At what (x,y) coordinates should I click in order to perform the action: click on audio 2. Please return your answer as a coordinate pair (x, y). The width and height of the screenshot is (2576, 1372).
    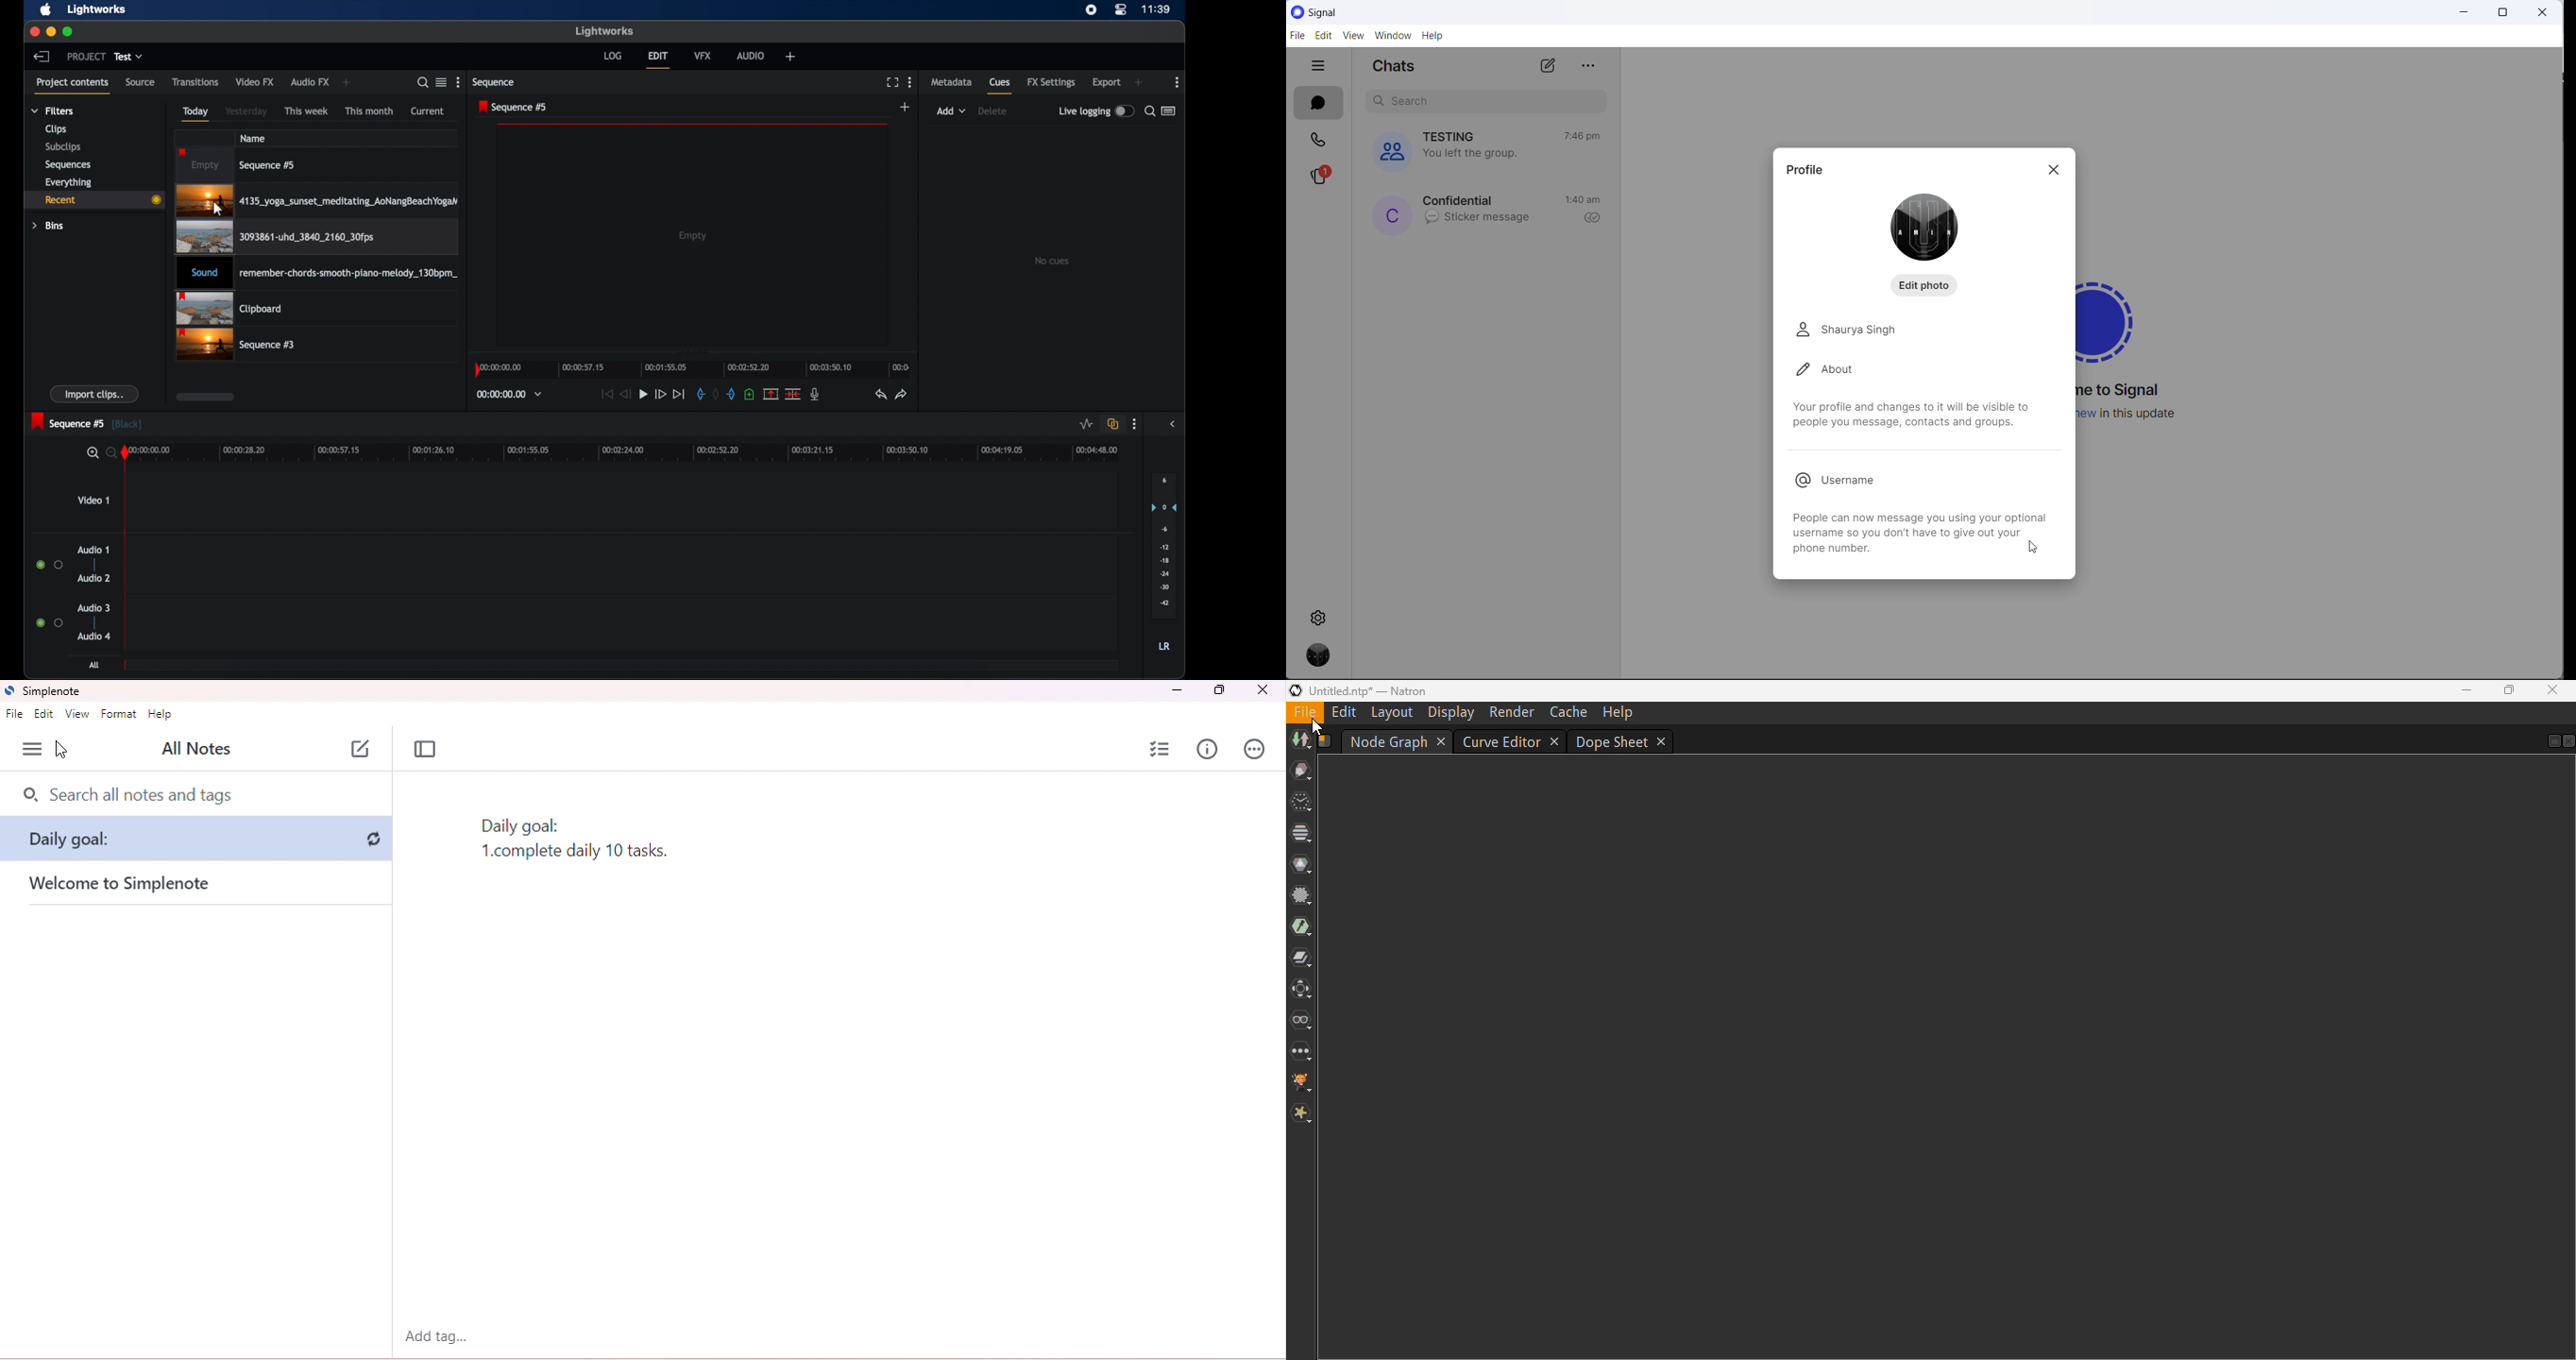
    Looking at the image, I should click on (95, 578).